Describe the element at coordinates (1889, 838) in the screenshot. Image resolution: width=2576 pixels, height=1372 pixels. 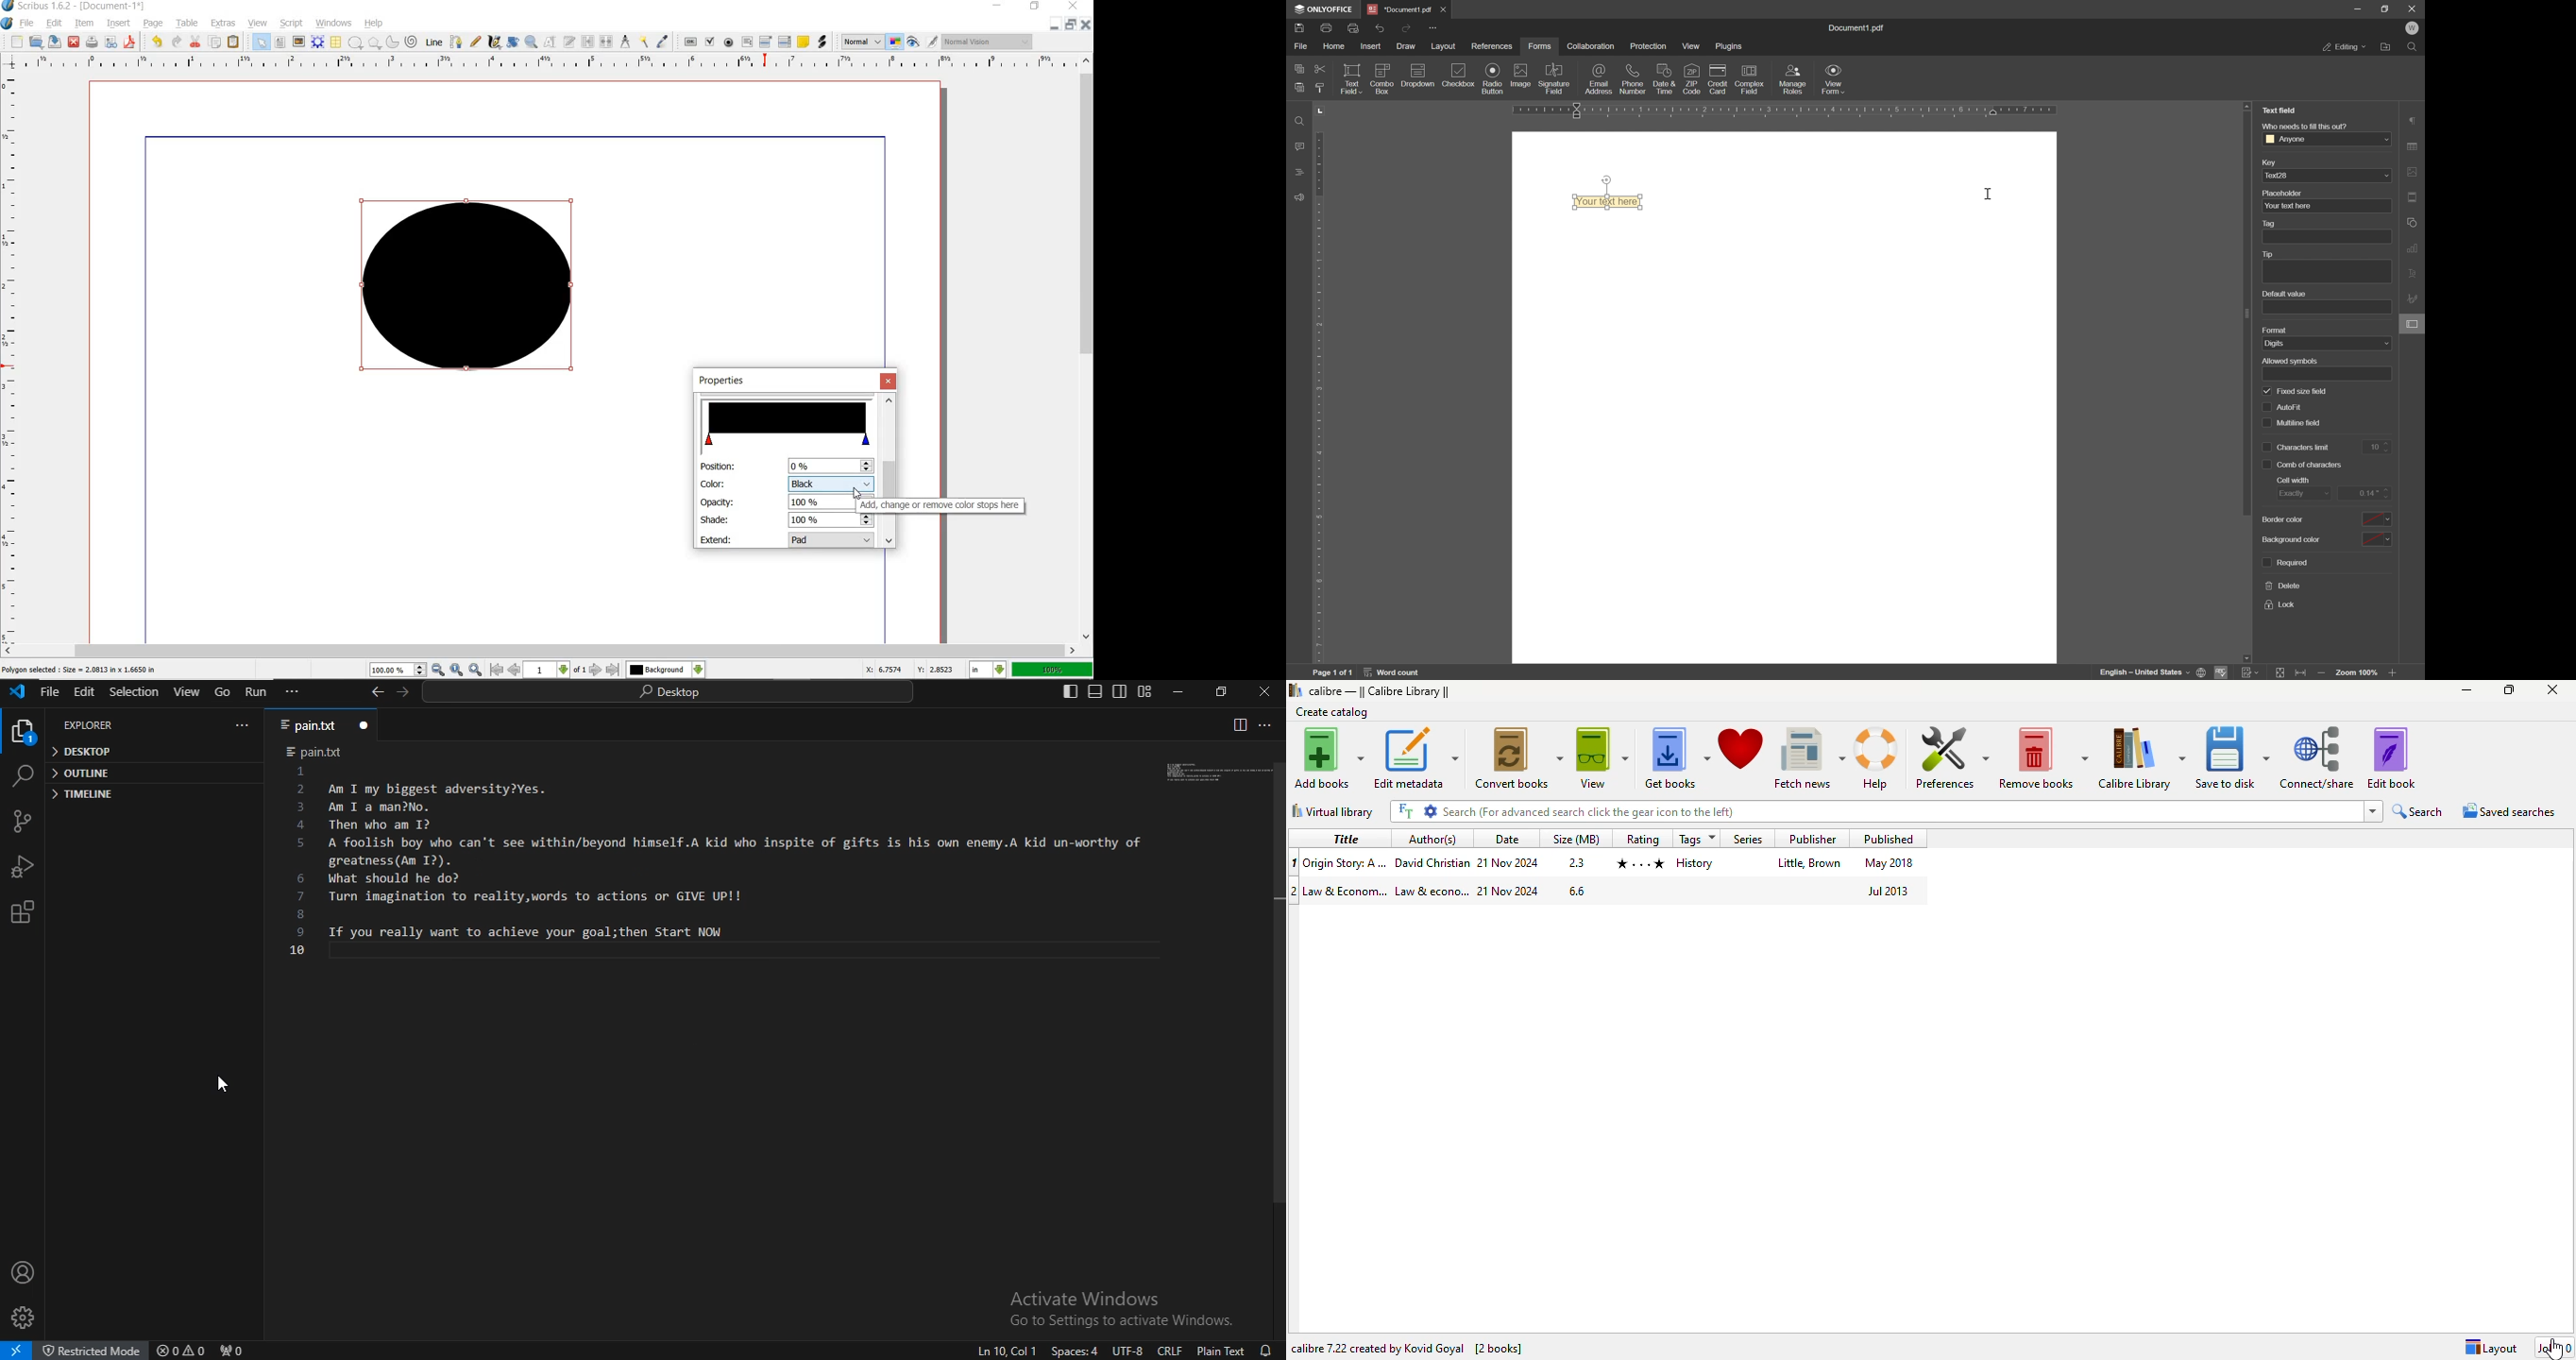
I see `published` at that location.